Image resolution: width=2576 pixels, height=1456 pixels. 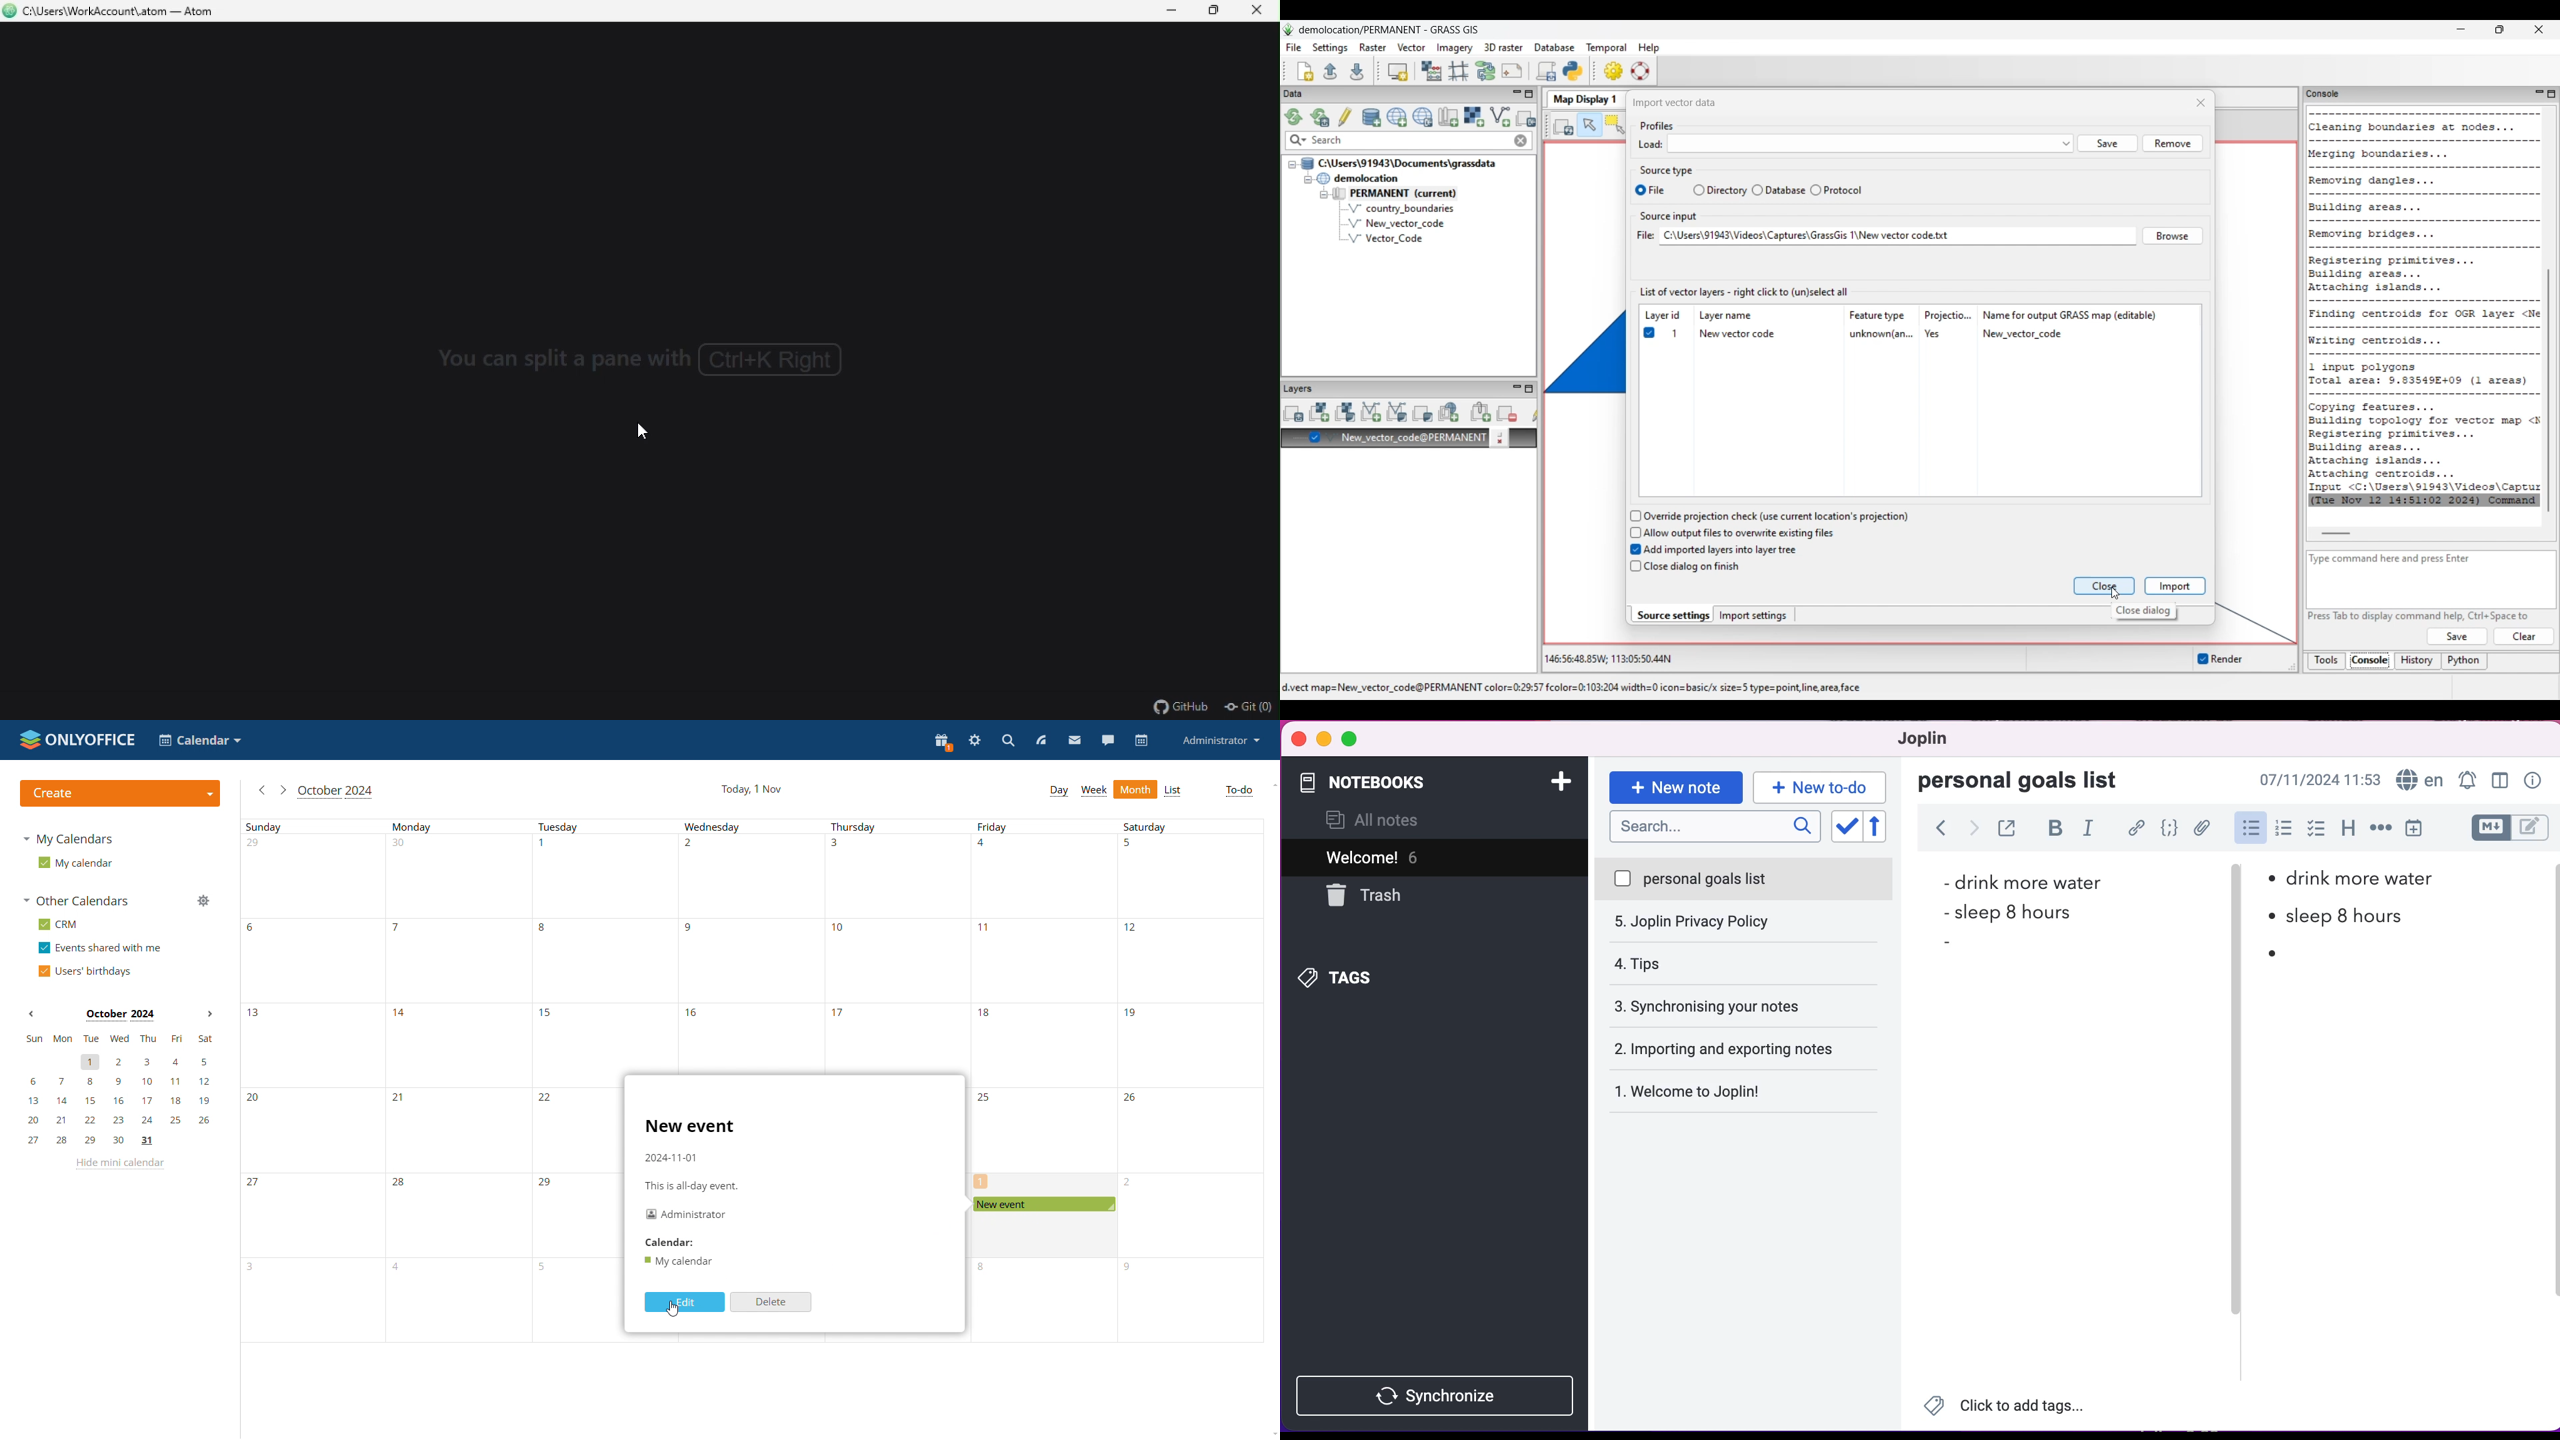 I want to click on notebooks, so click(x=1404, y=782).